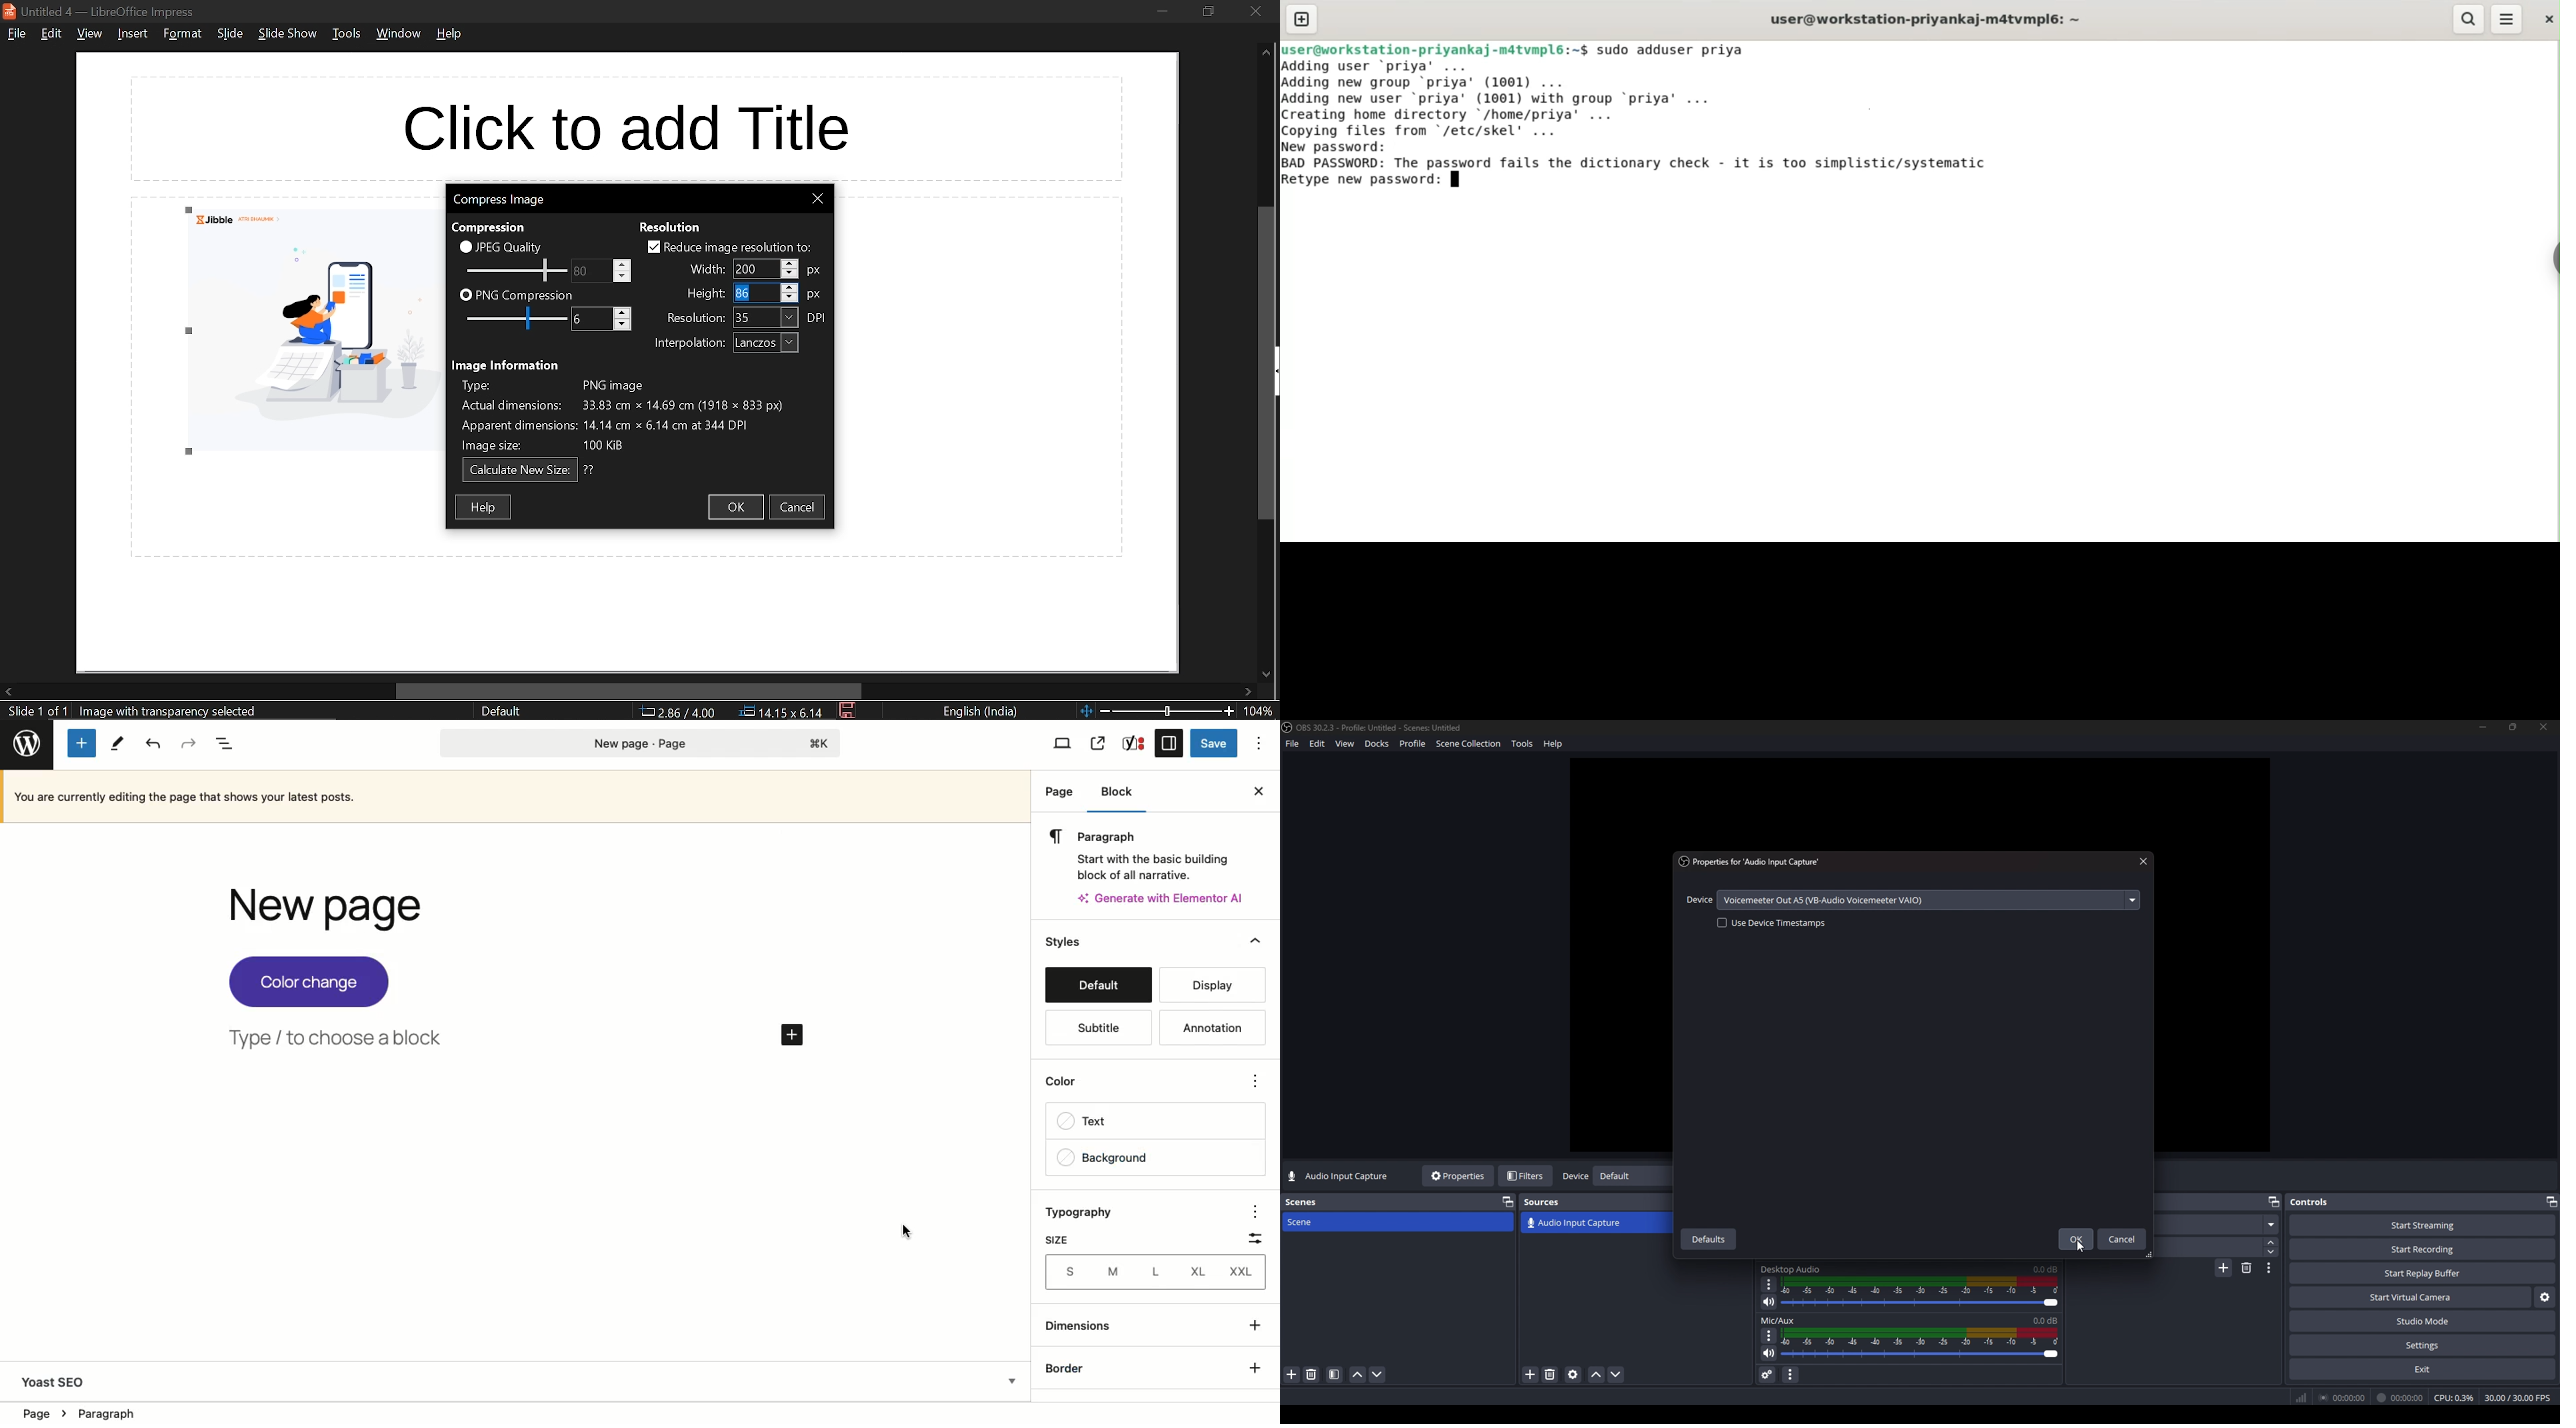 The width and height of the screenshot is (2576, 1428). I want to click on 0 CPU: 0.69, so click(2452, 1395).